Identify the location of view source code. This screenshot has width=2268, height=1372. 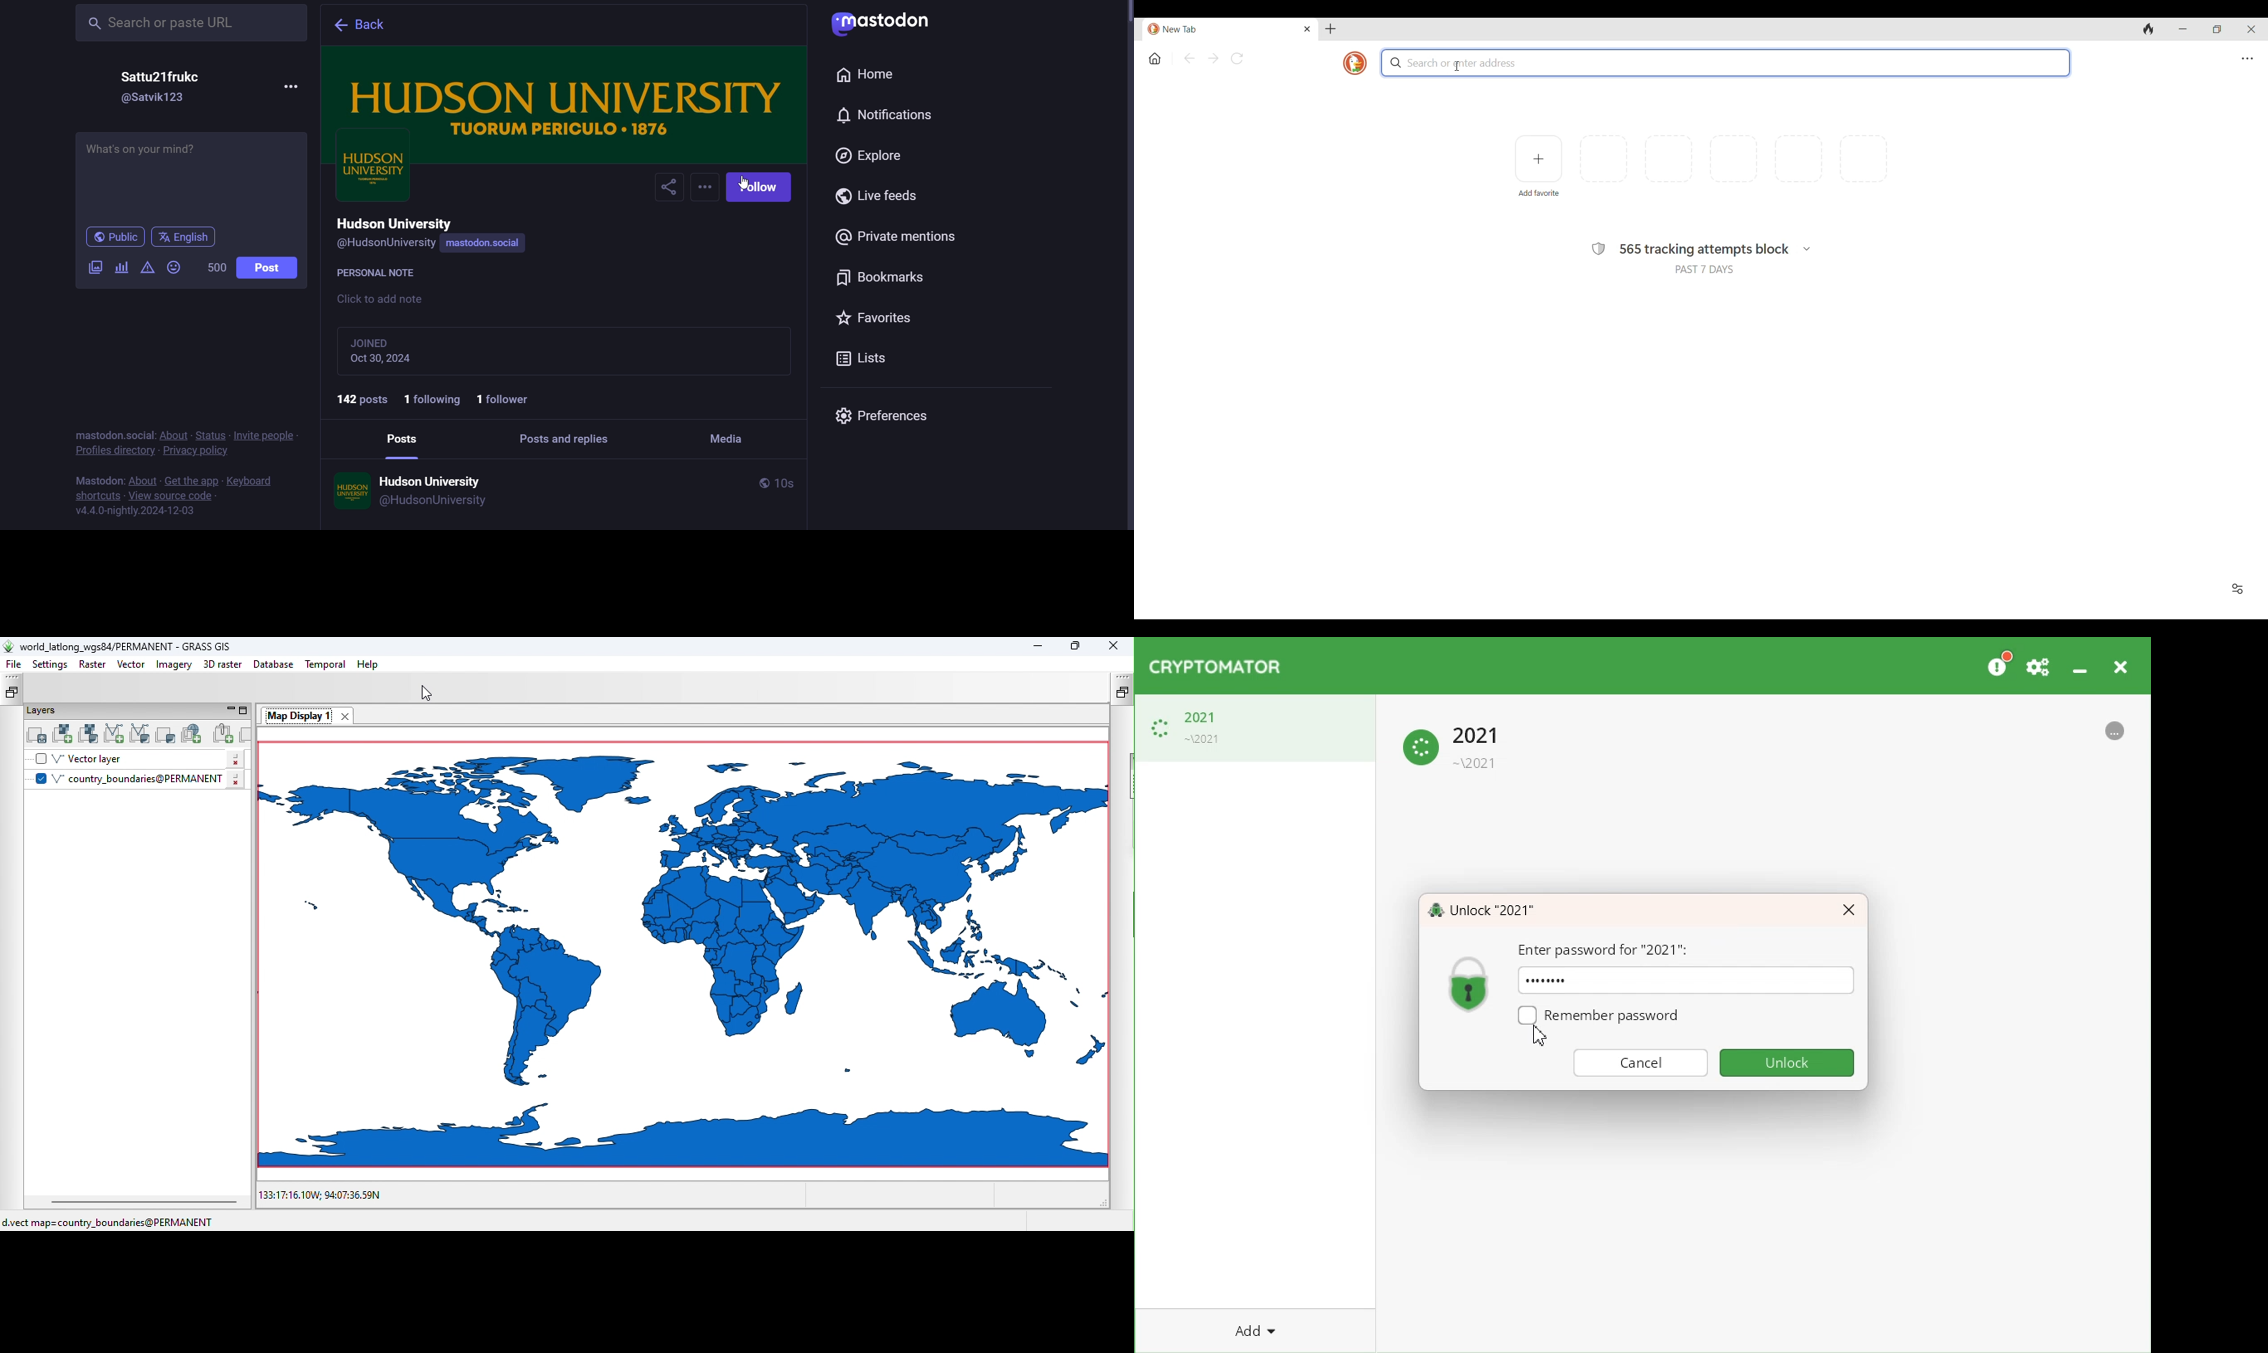
(172, 497).